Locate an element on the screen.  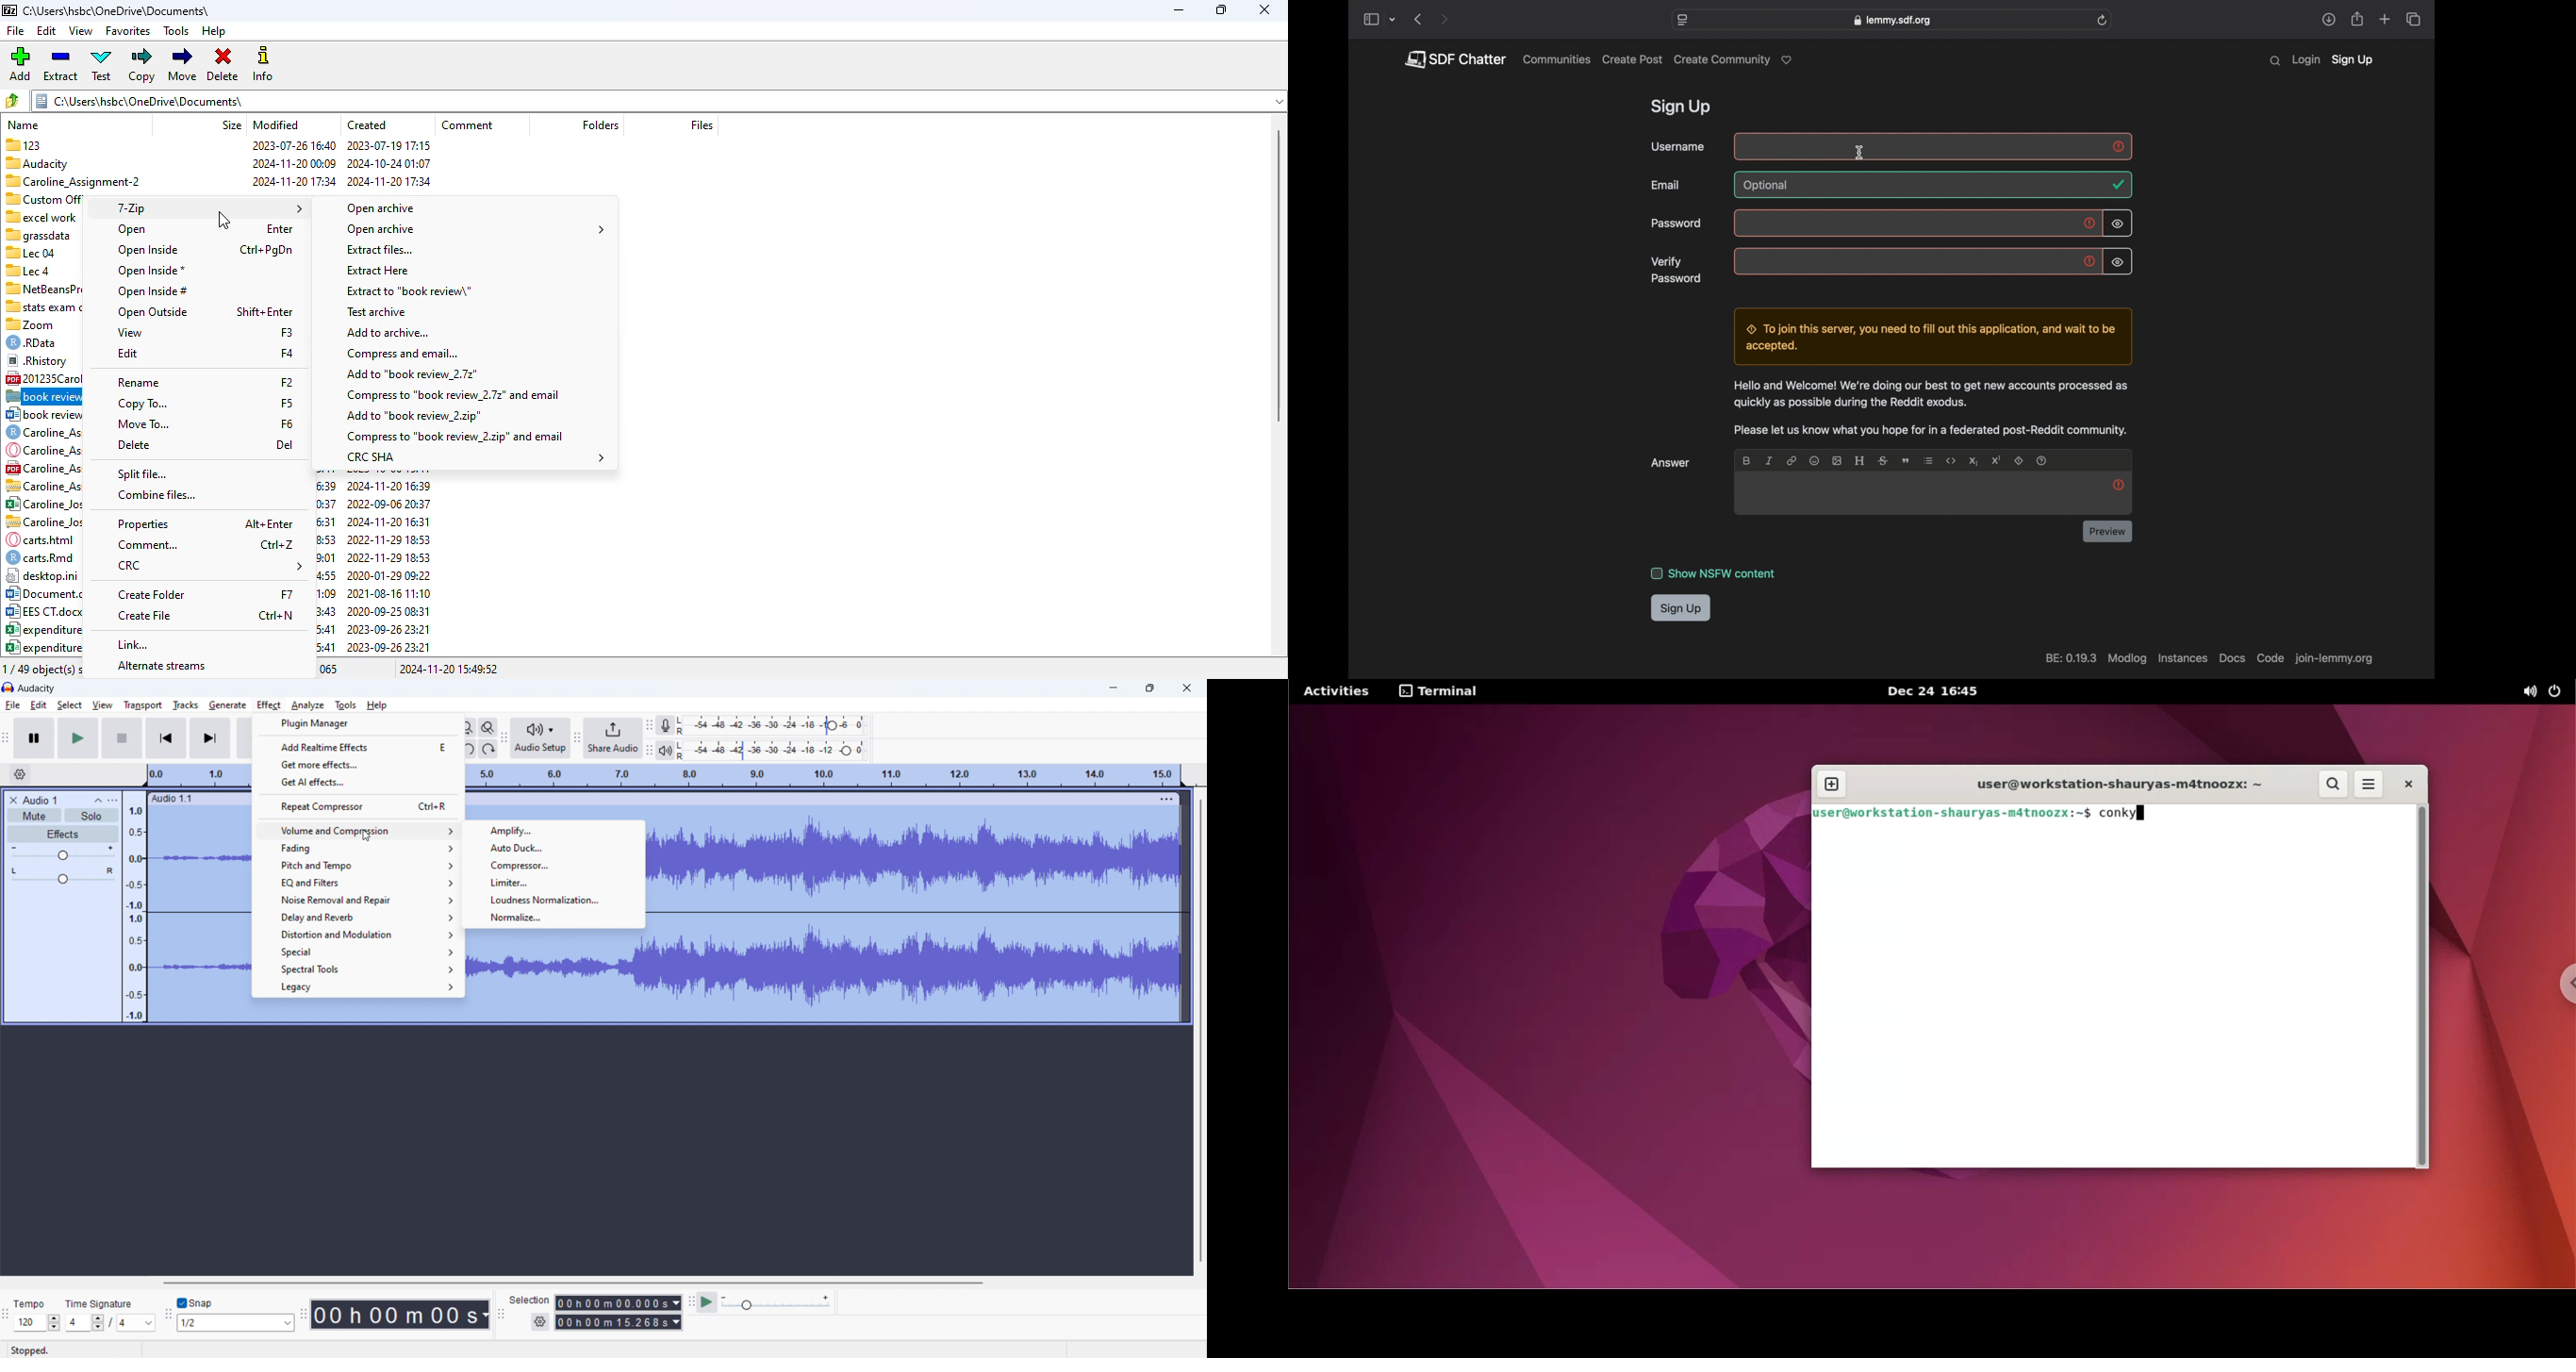
exclamation  is located at coordinates (2118, 484).